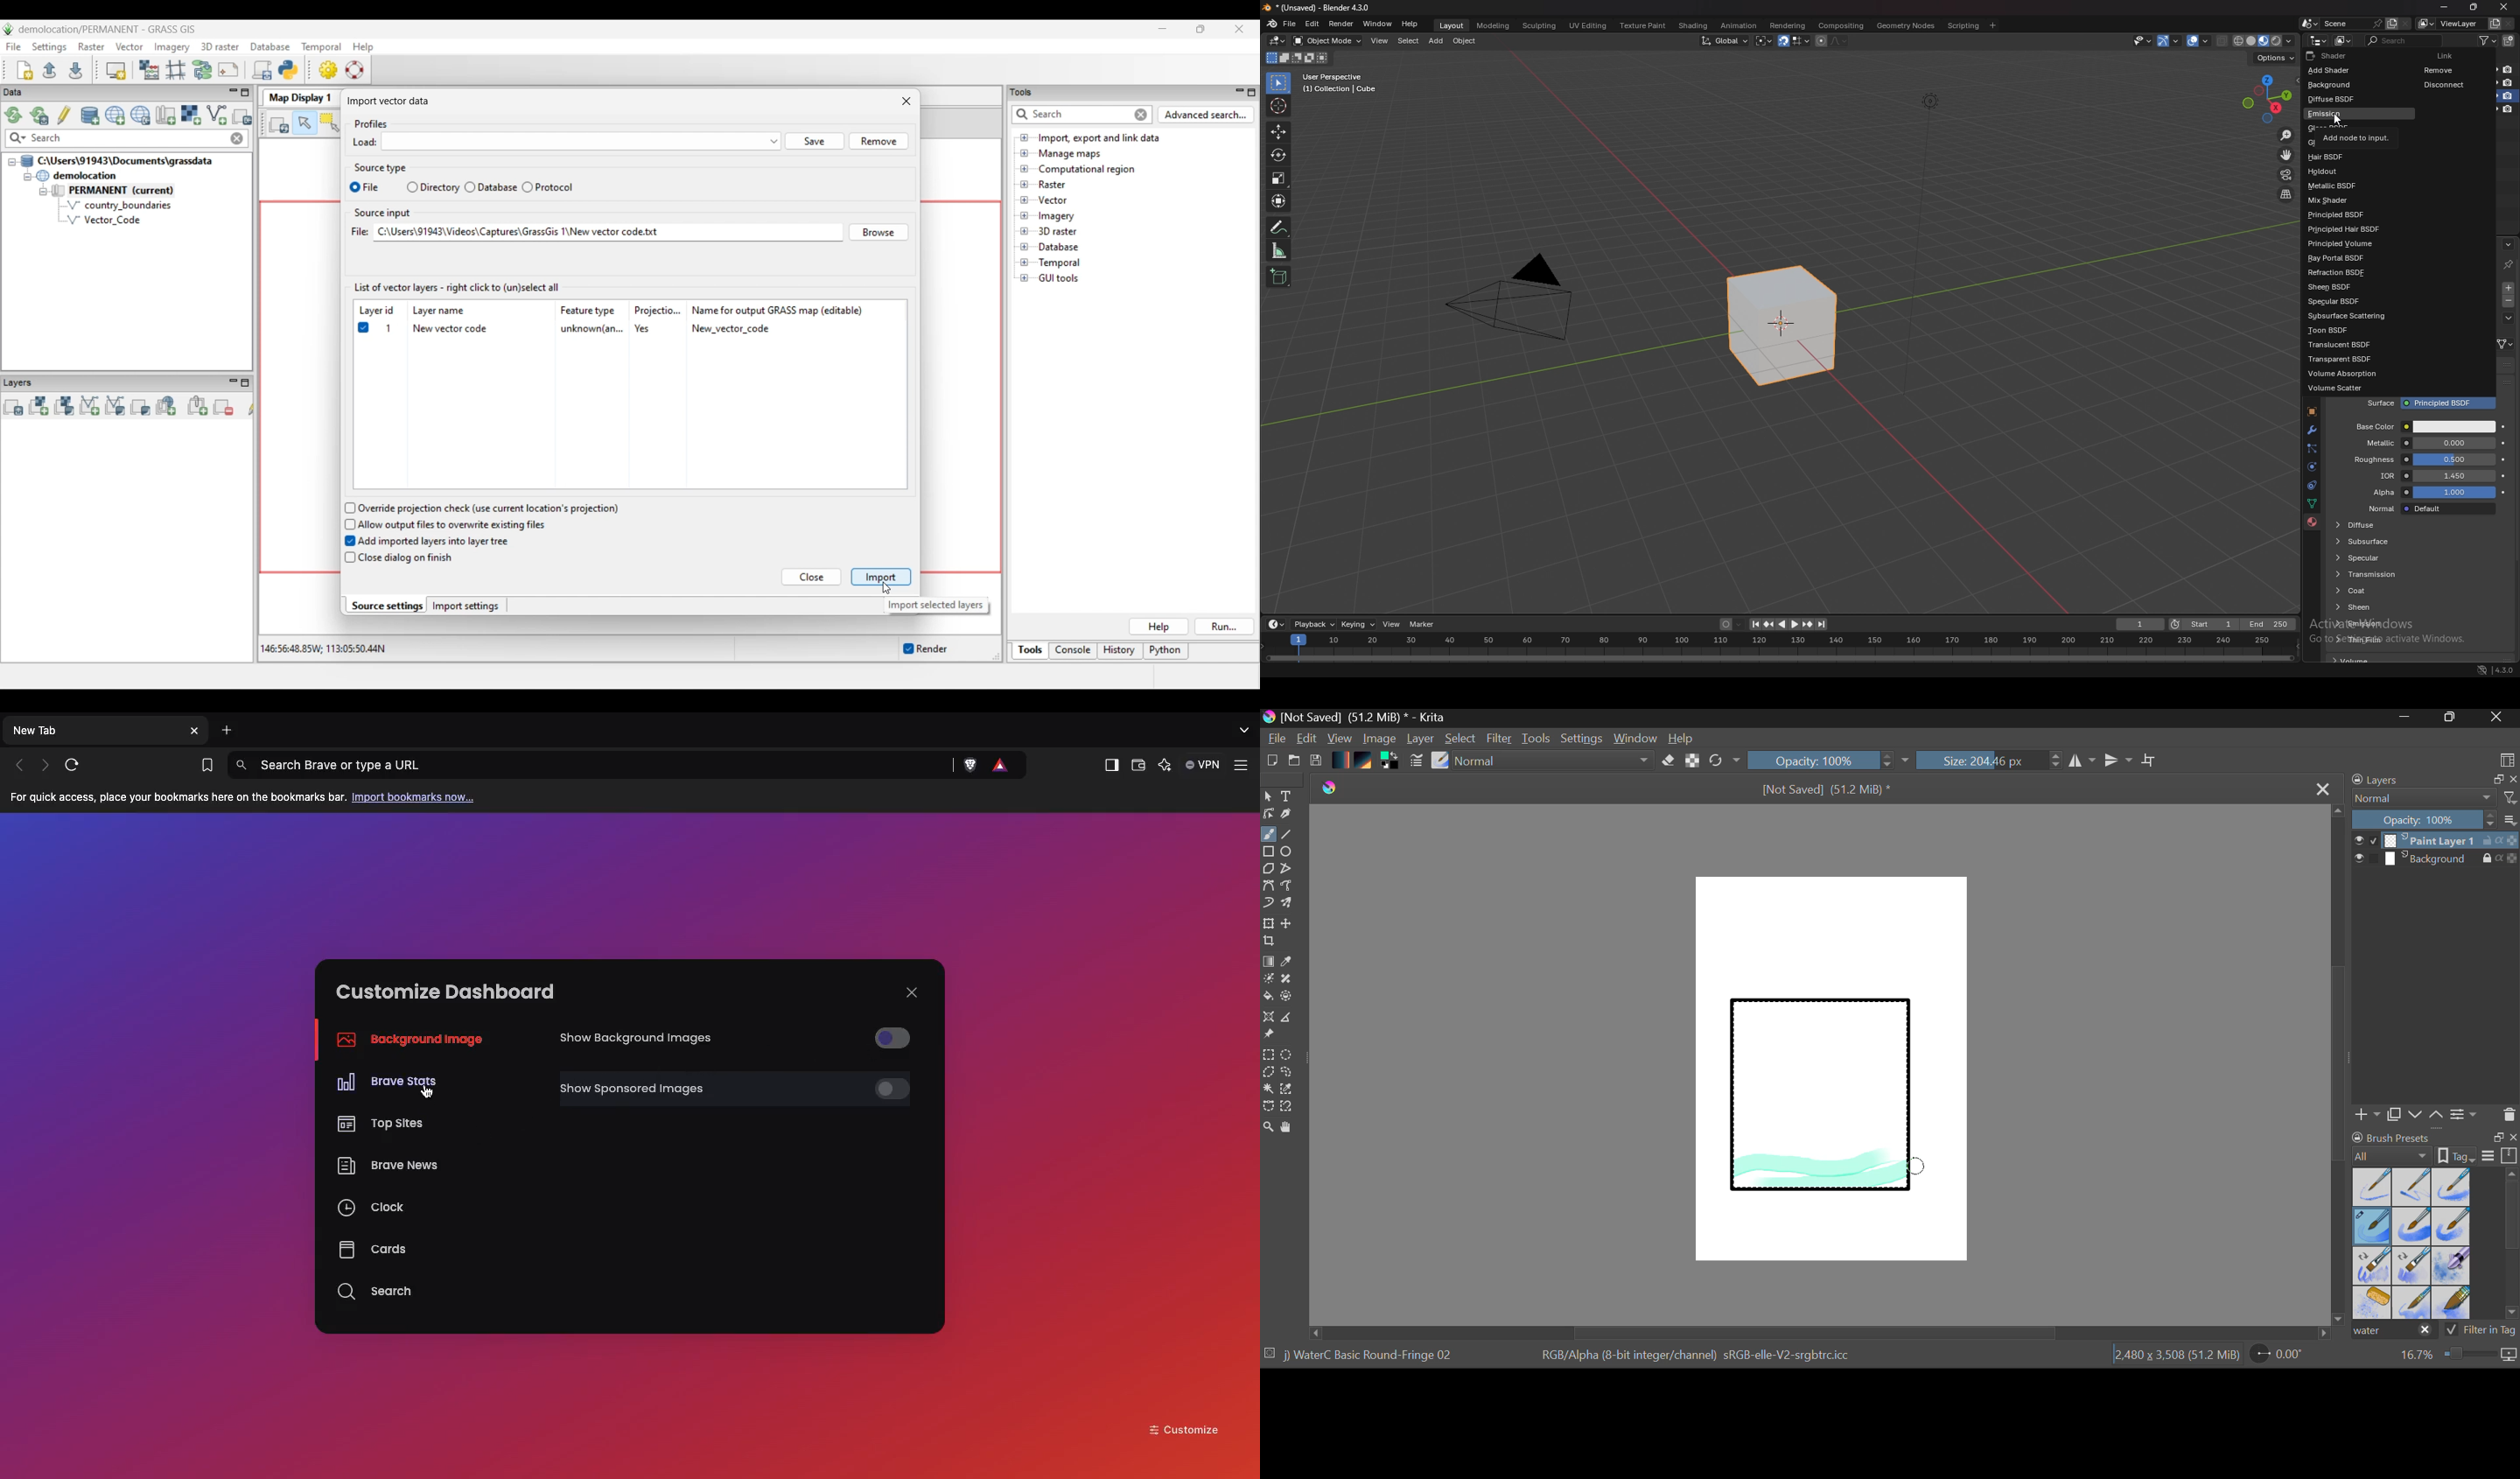 The width and height of the screenshot is (2520, 1484). I want to click on Move Layer, so click(1288, 923).